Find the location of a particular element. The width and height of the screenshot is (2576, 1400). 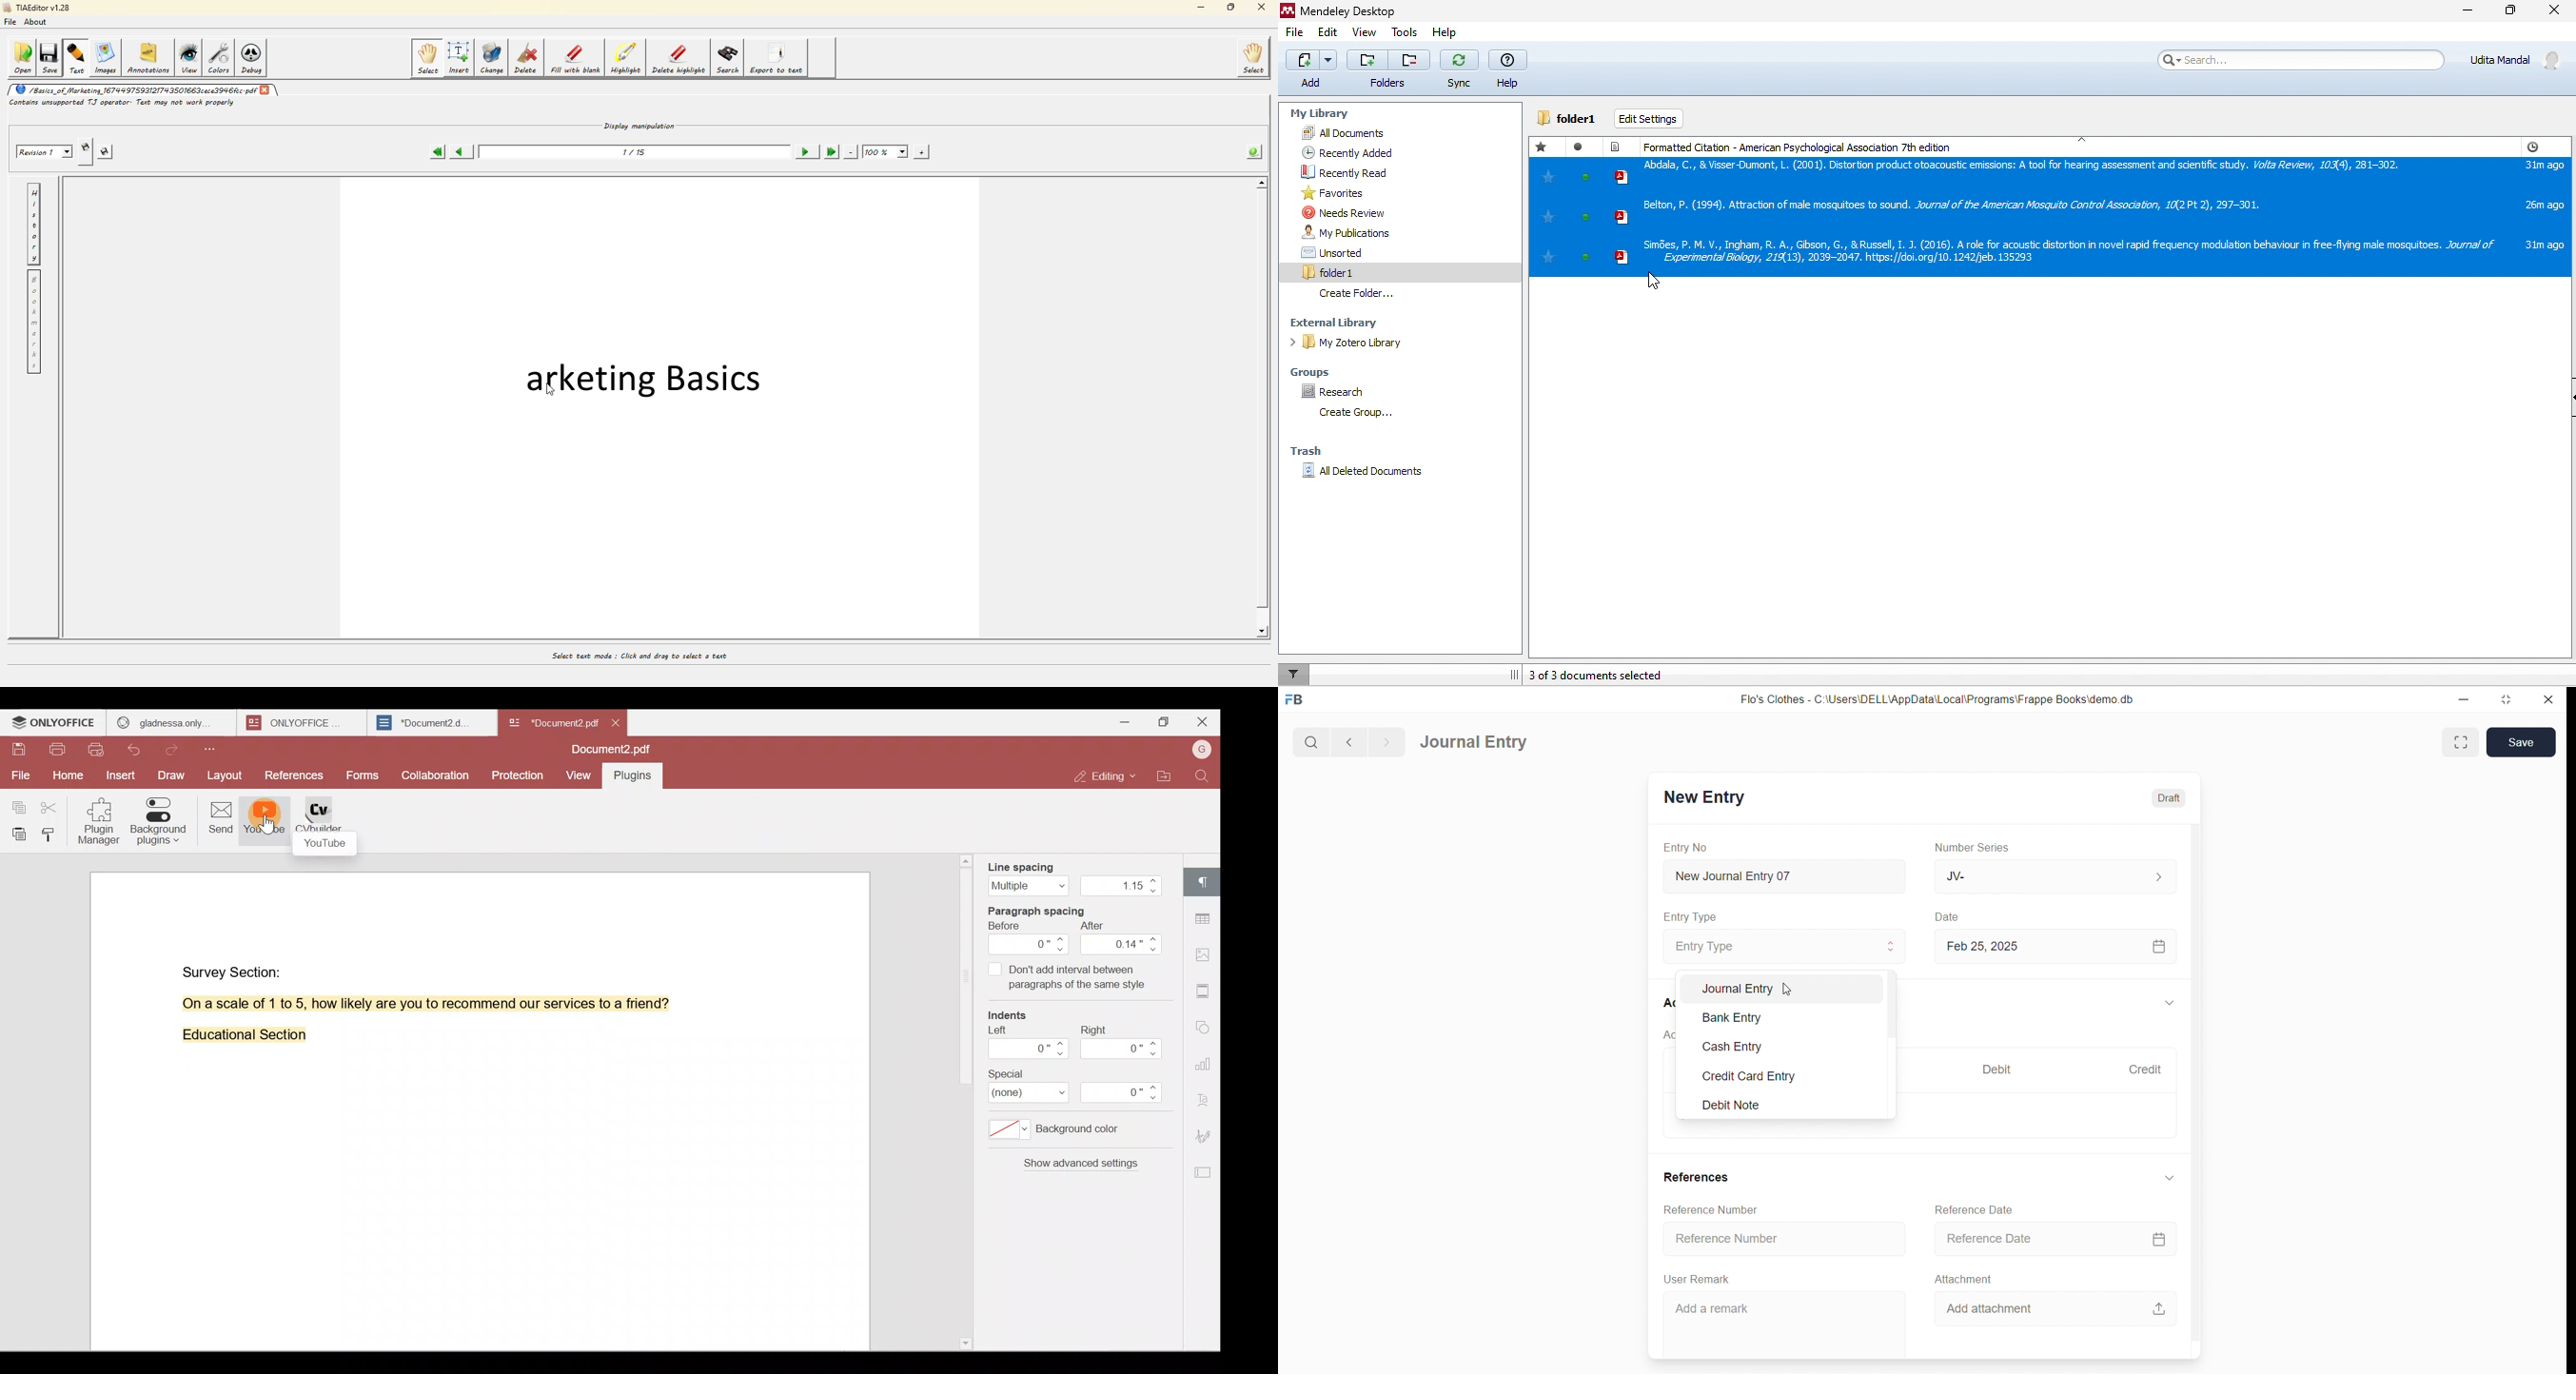

JV- is located at coordinates (2054, 877).